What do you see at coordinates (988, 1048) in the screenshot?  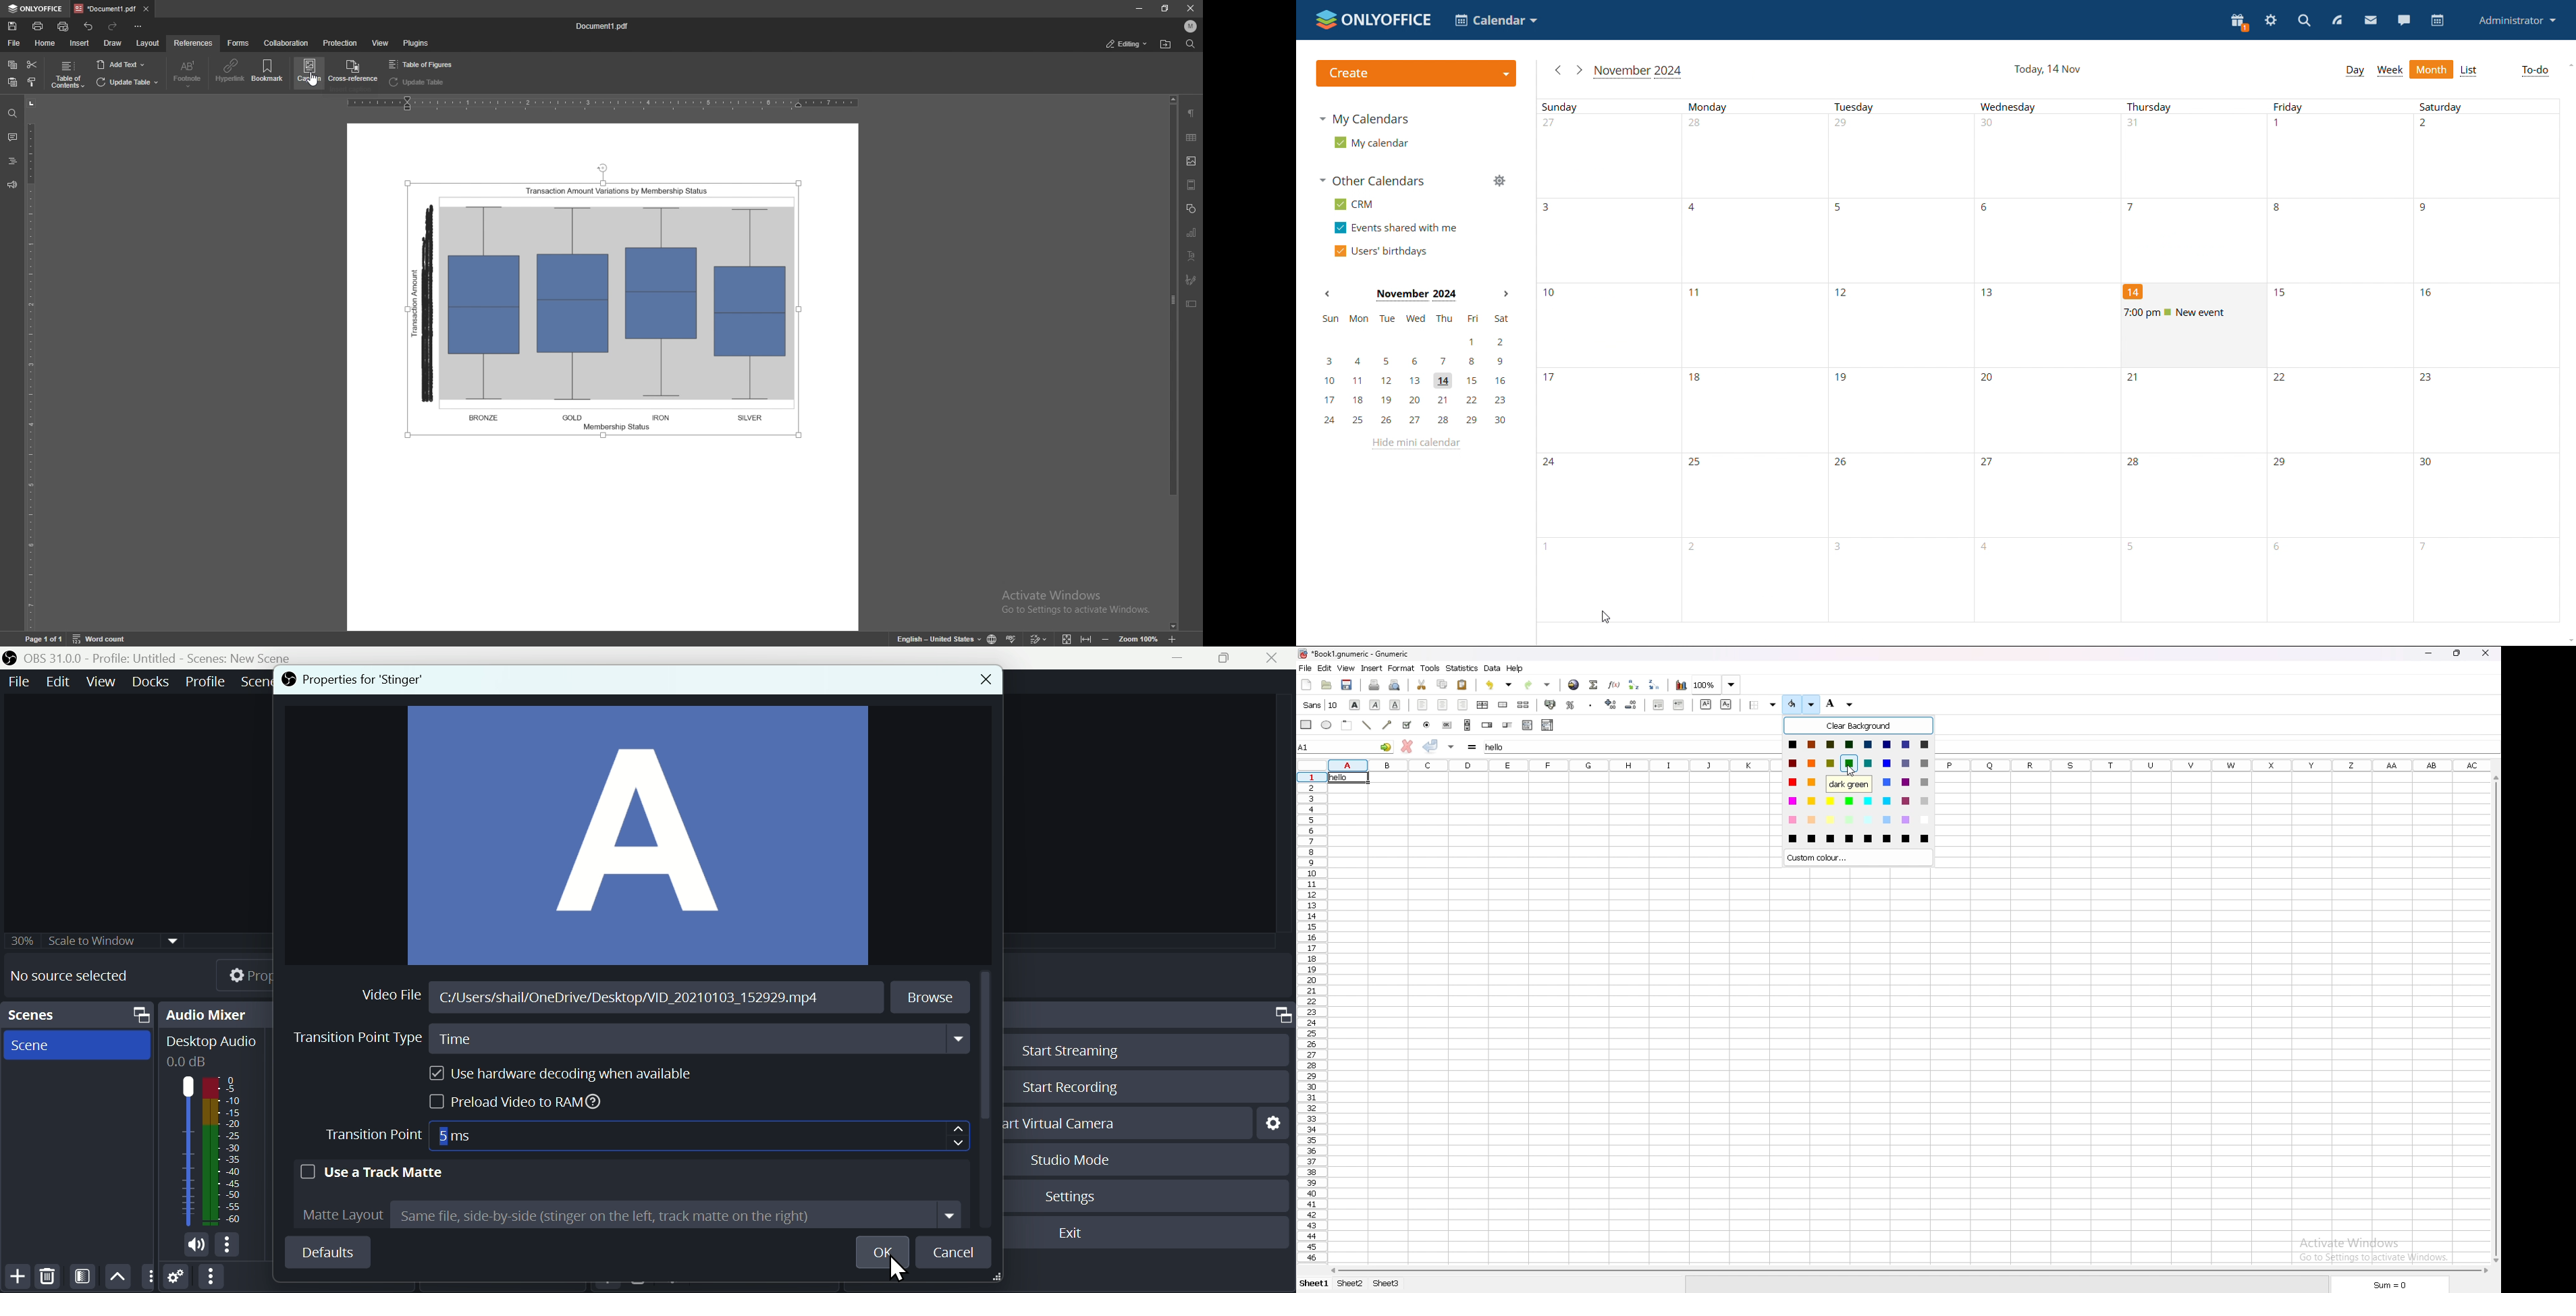 I see `Scroll bar` at bounding box center [988, 1048].